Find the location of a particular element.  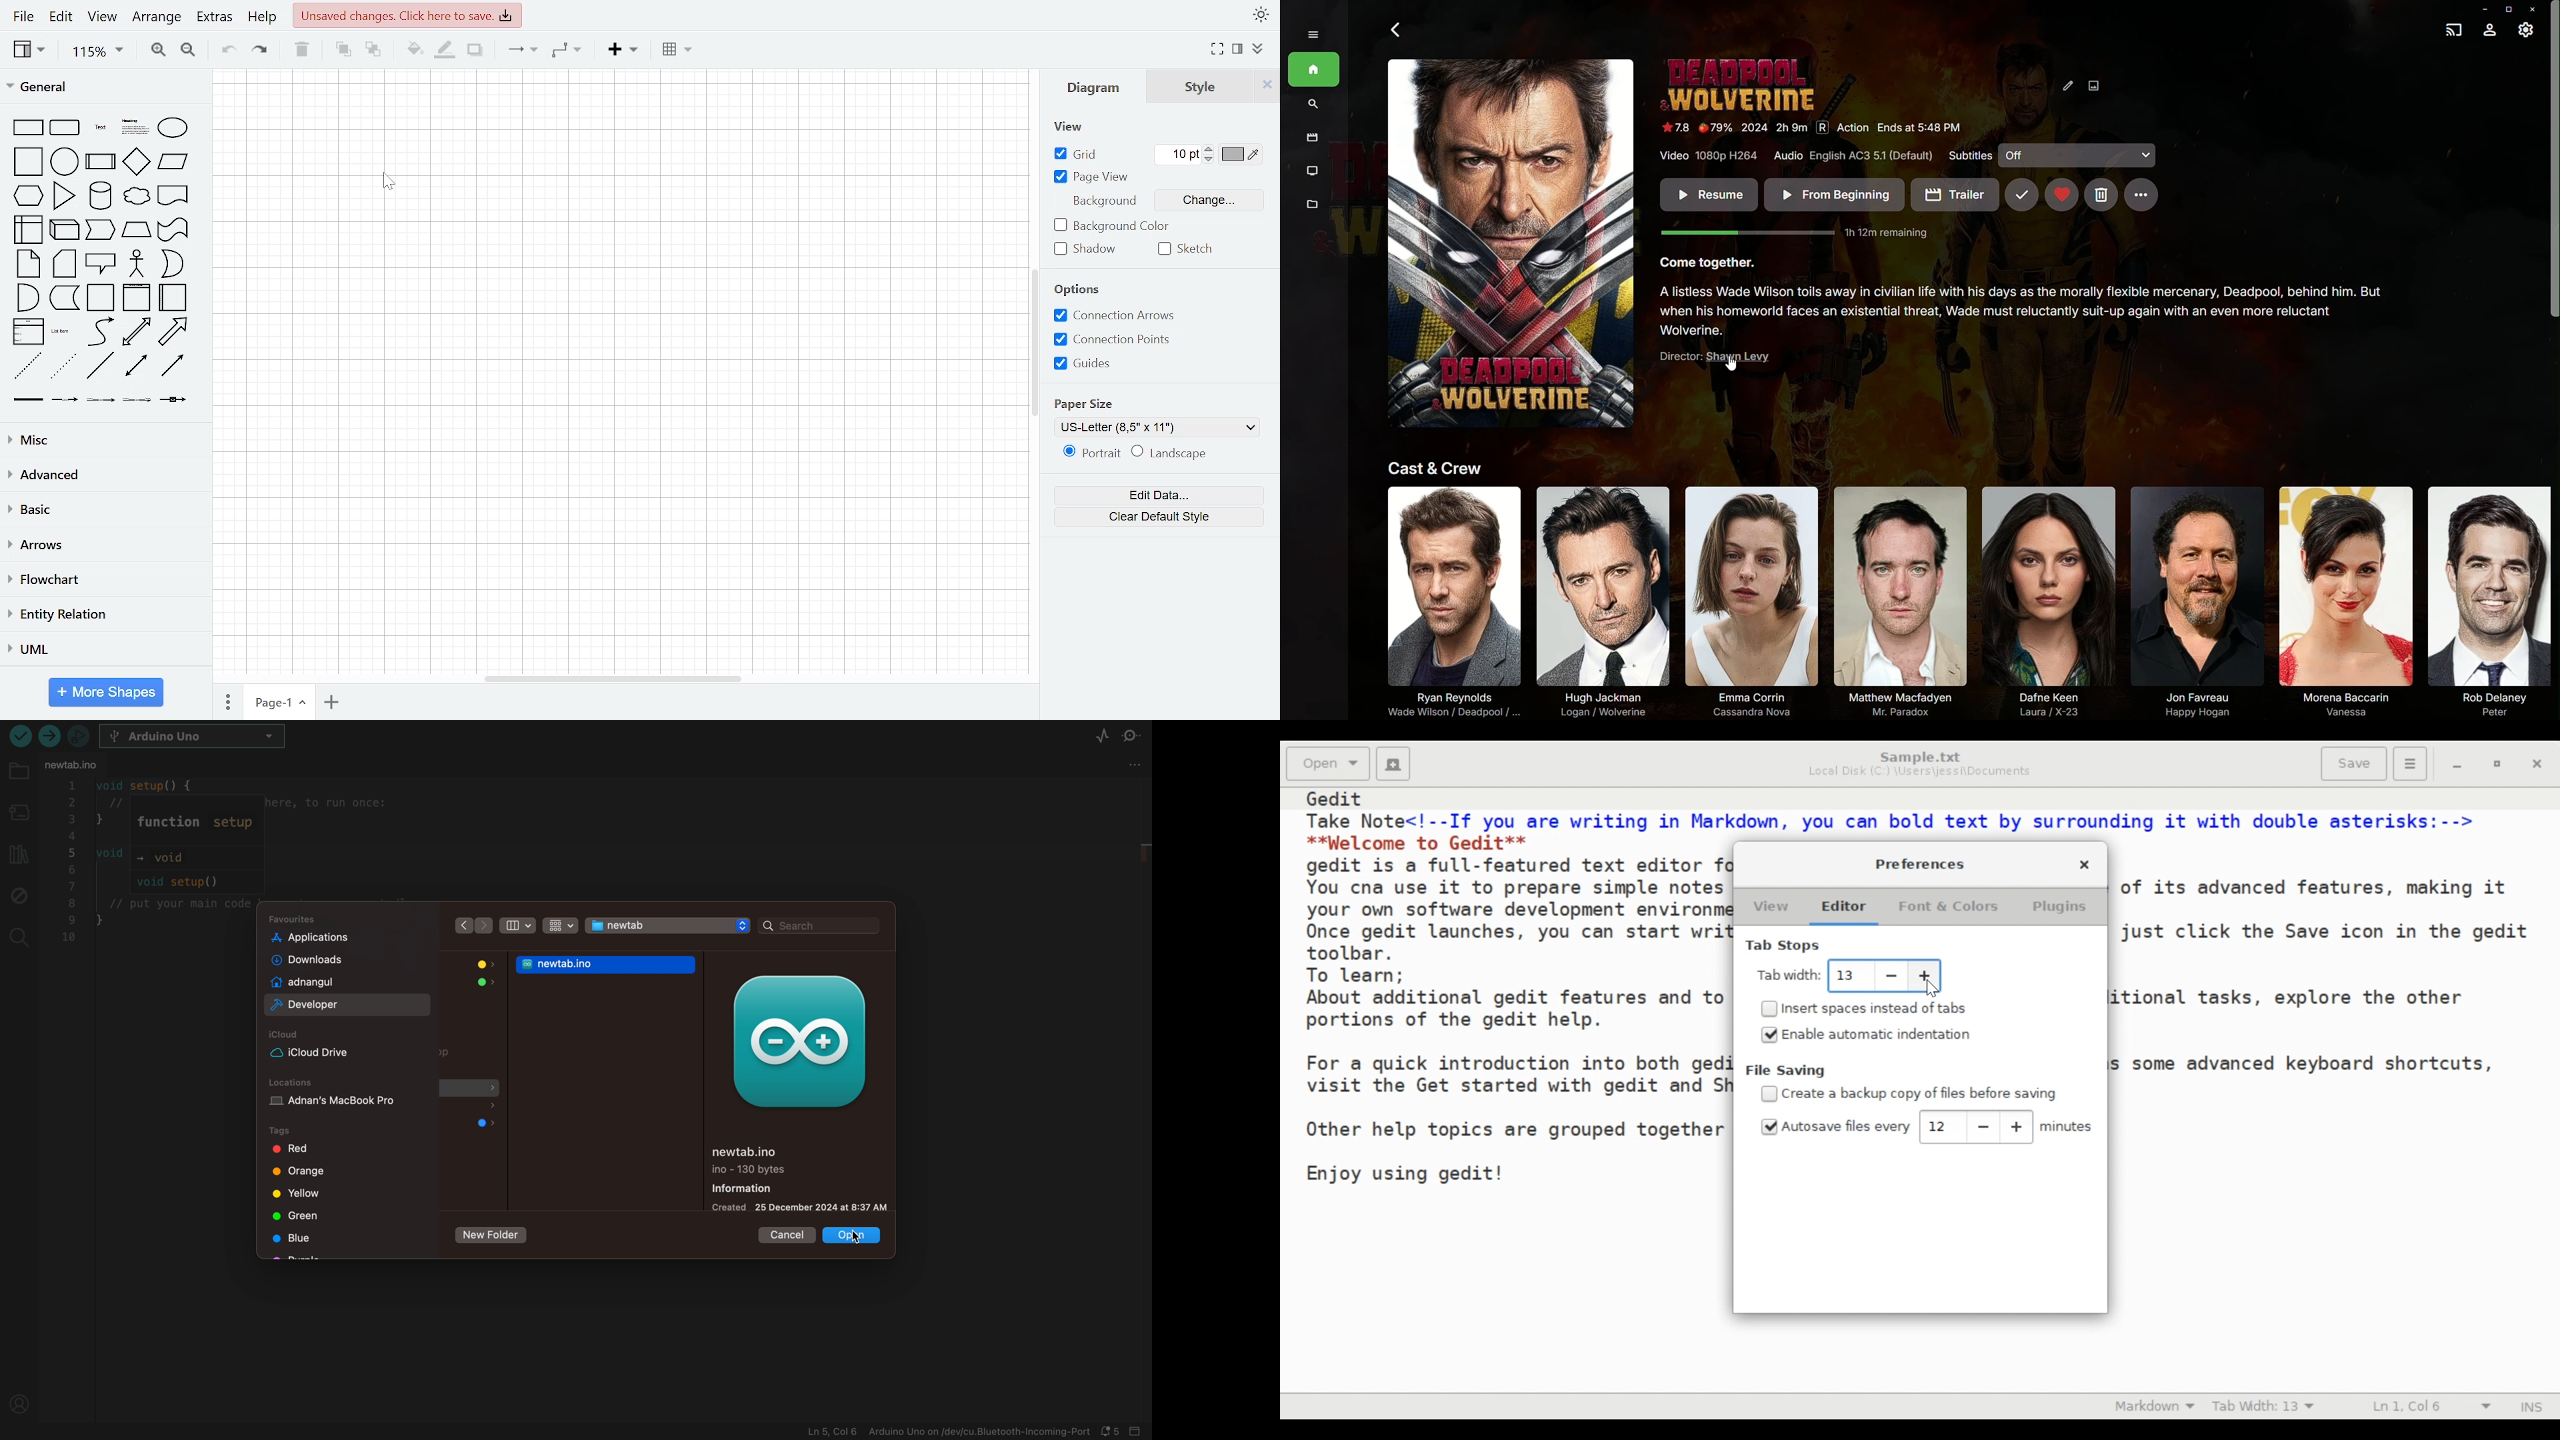

triangle is located at coordinates (63, 195).